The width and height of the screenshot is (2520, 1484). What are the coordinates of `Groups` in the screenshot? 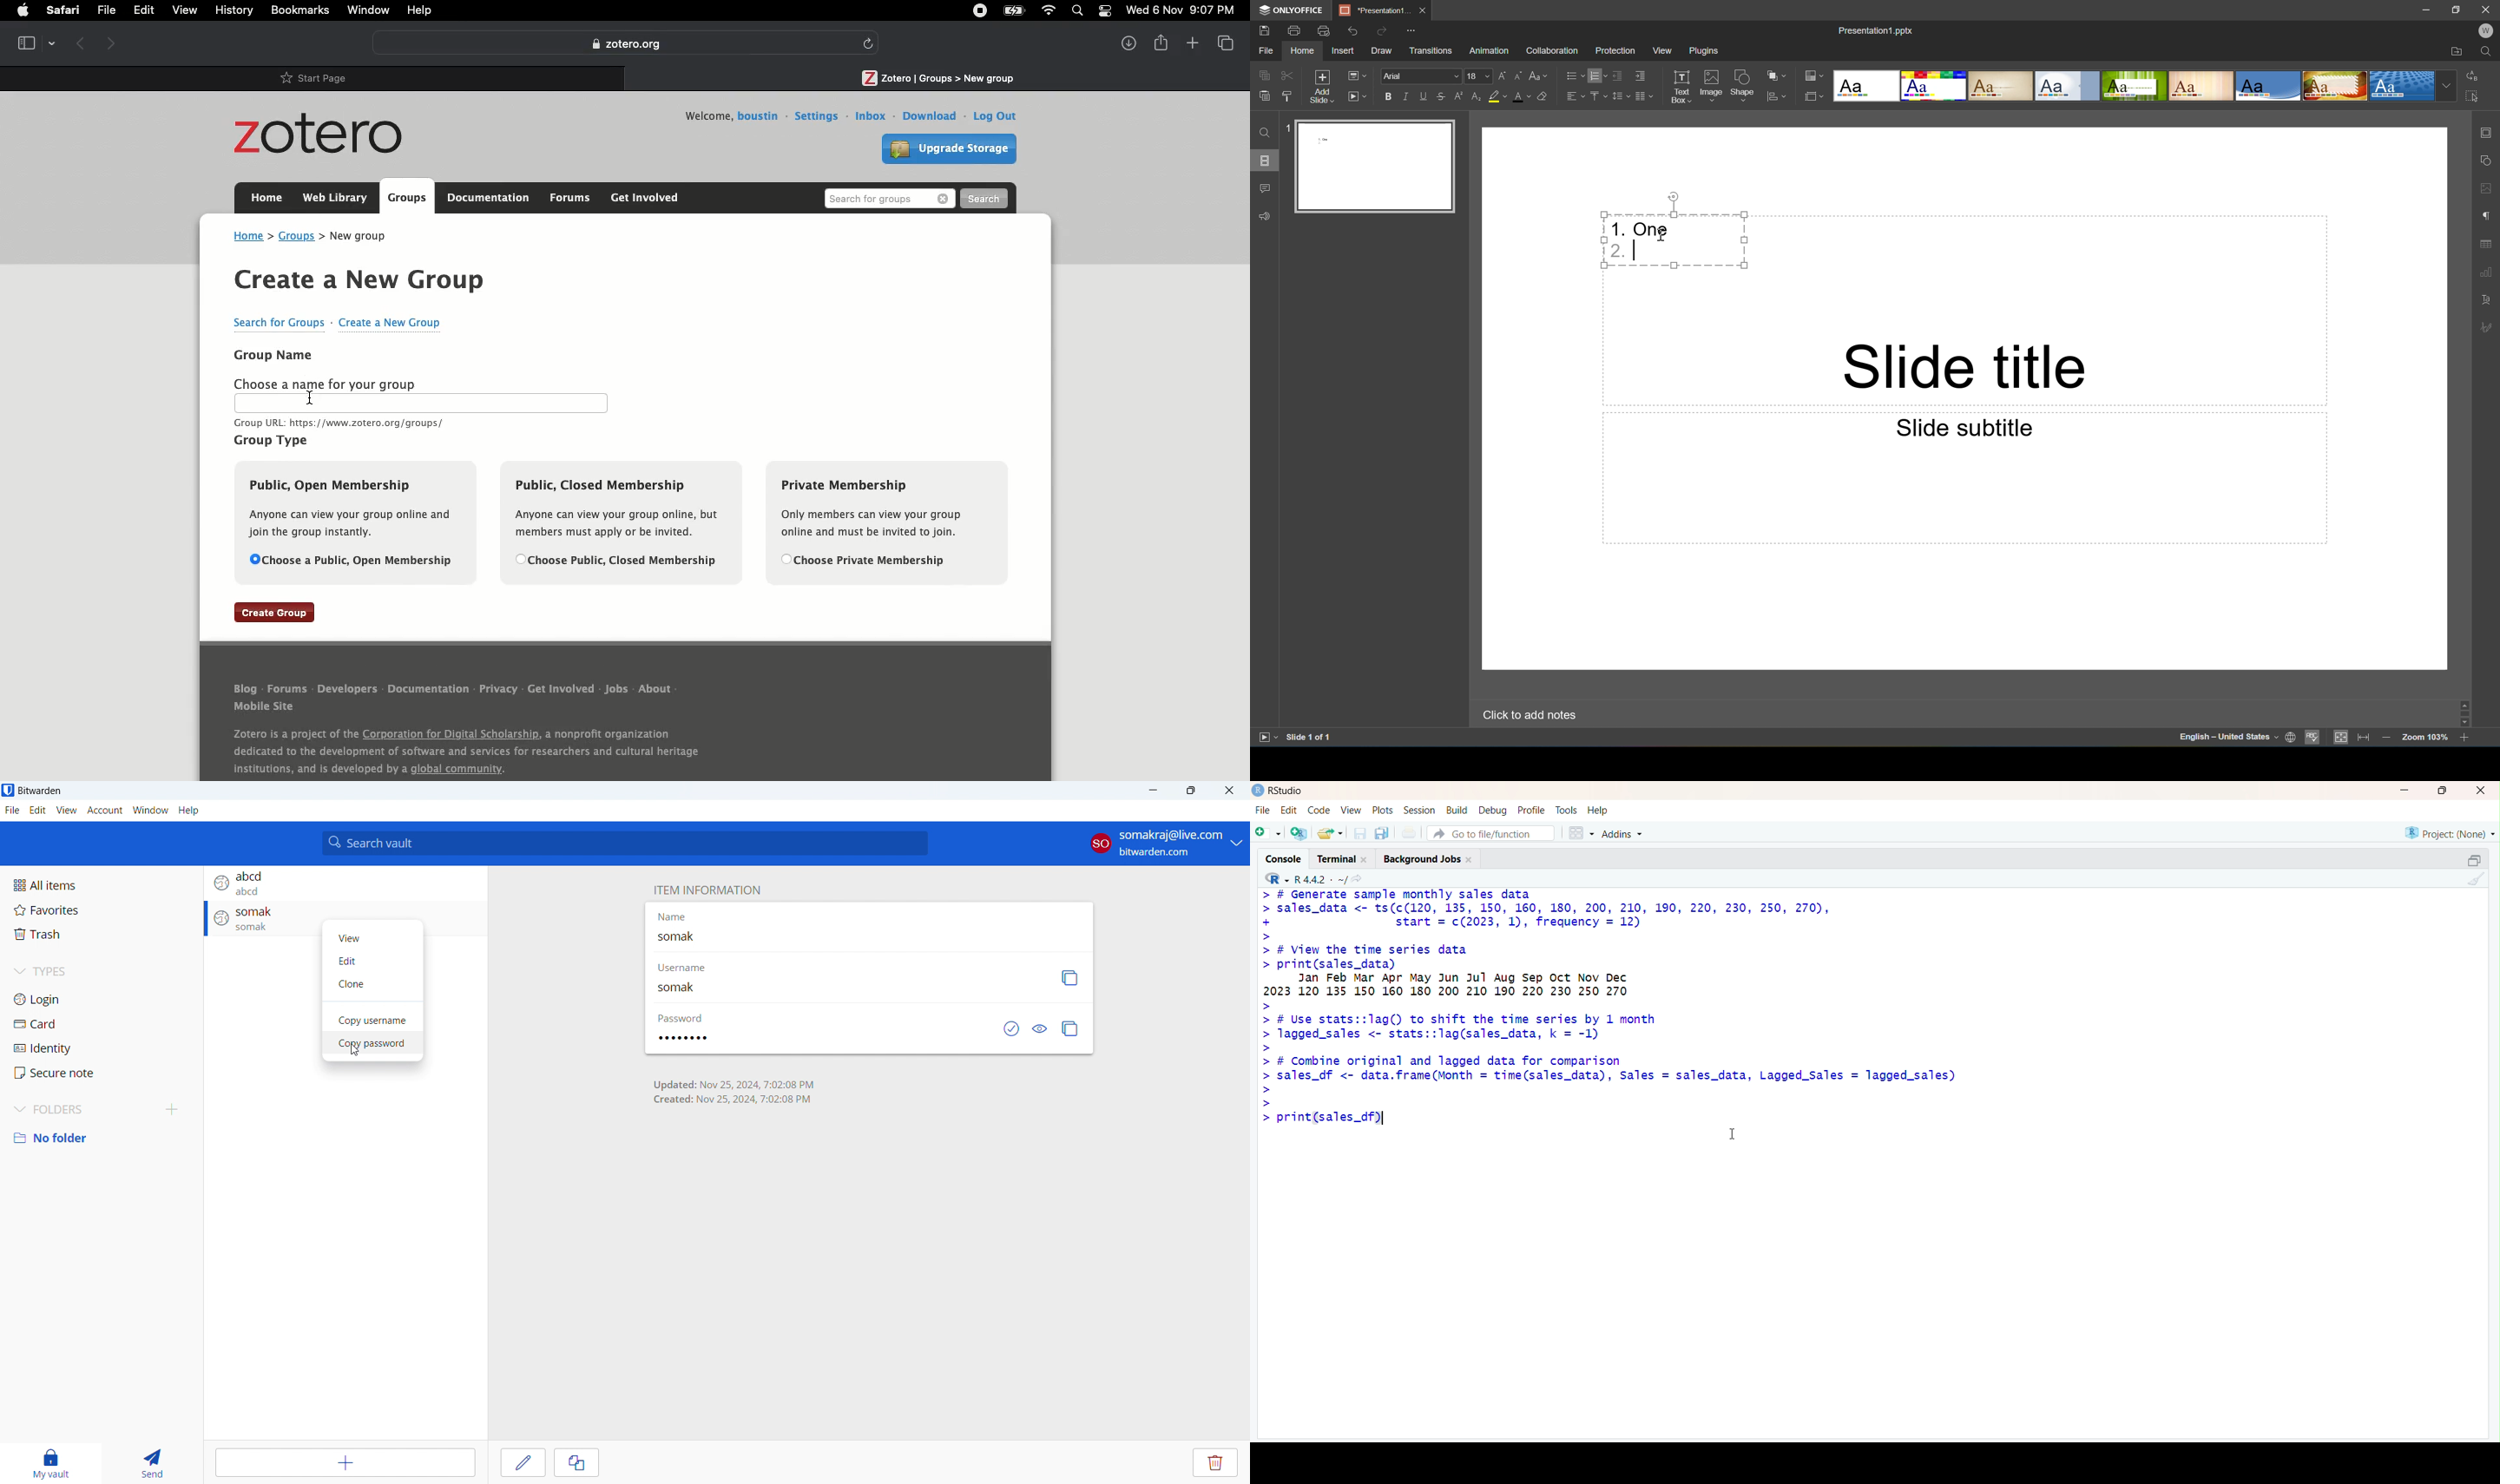 It's located at (296, 236).